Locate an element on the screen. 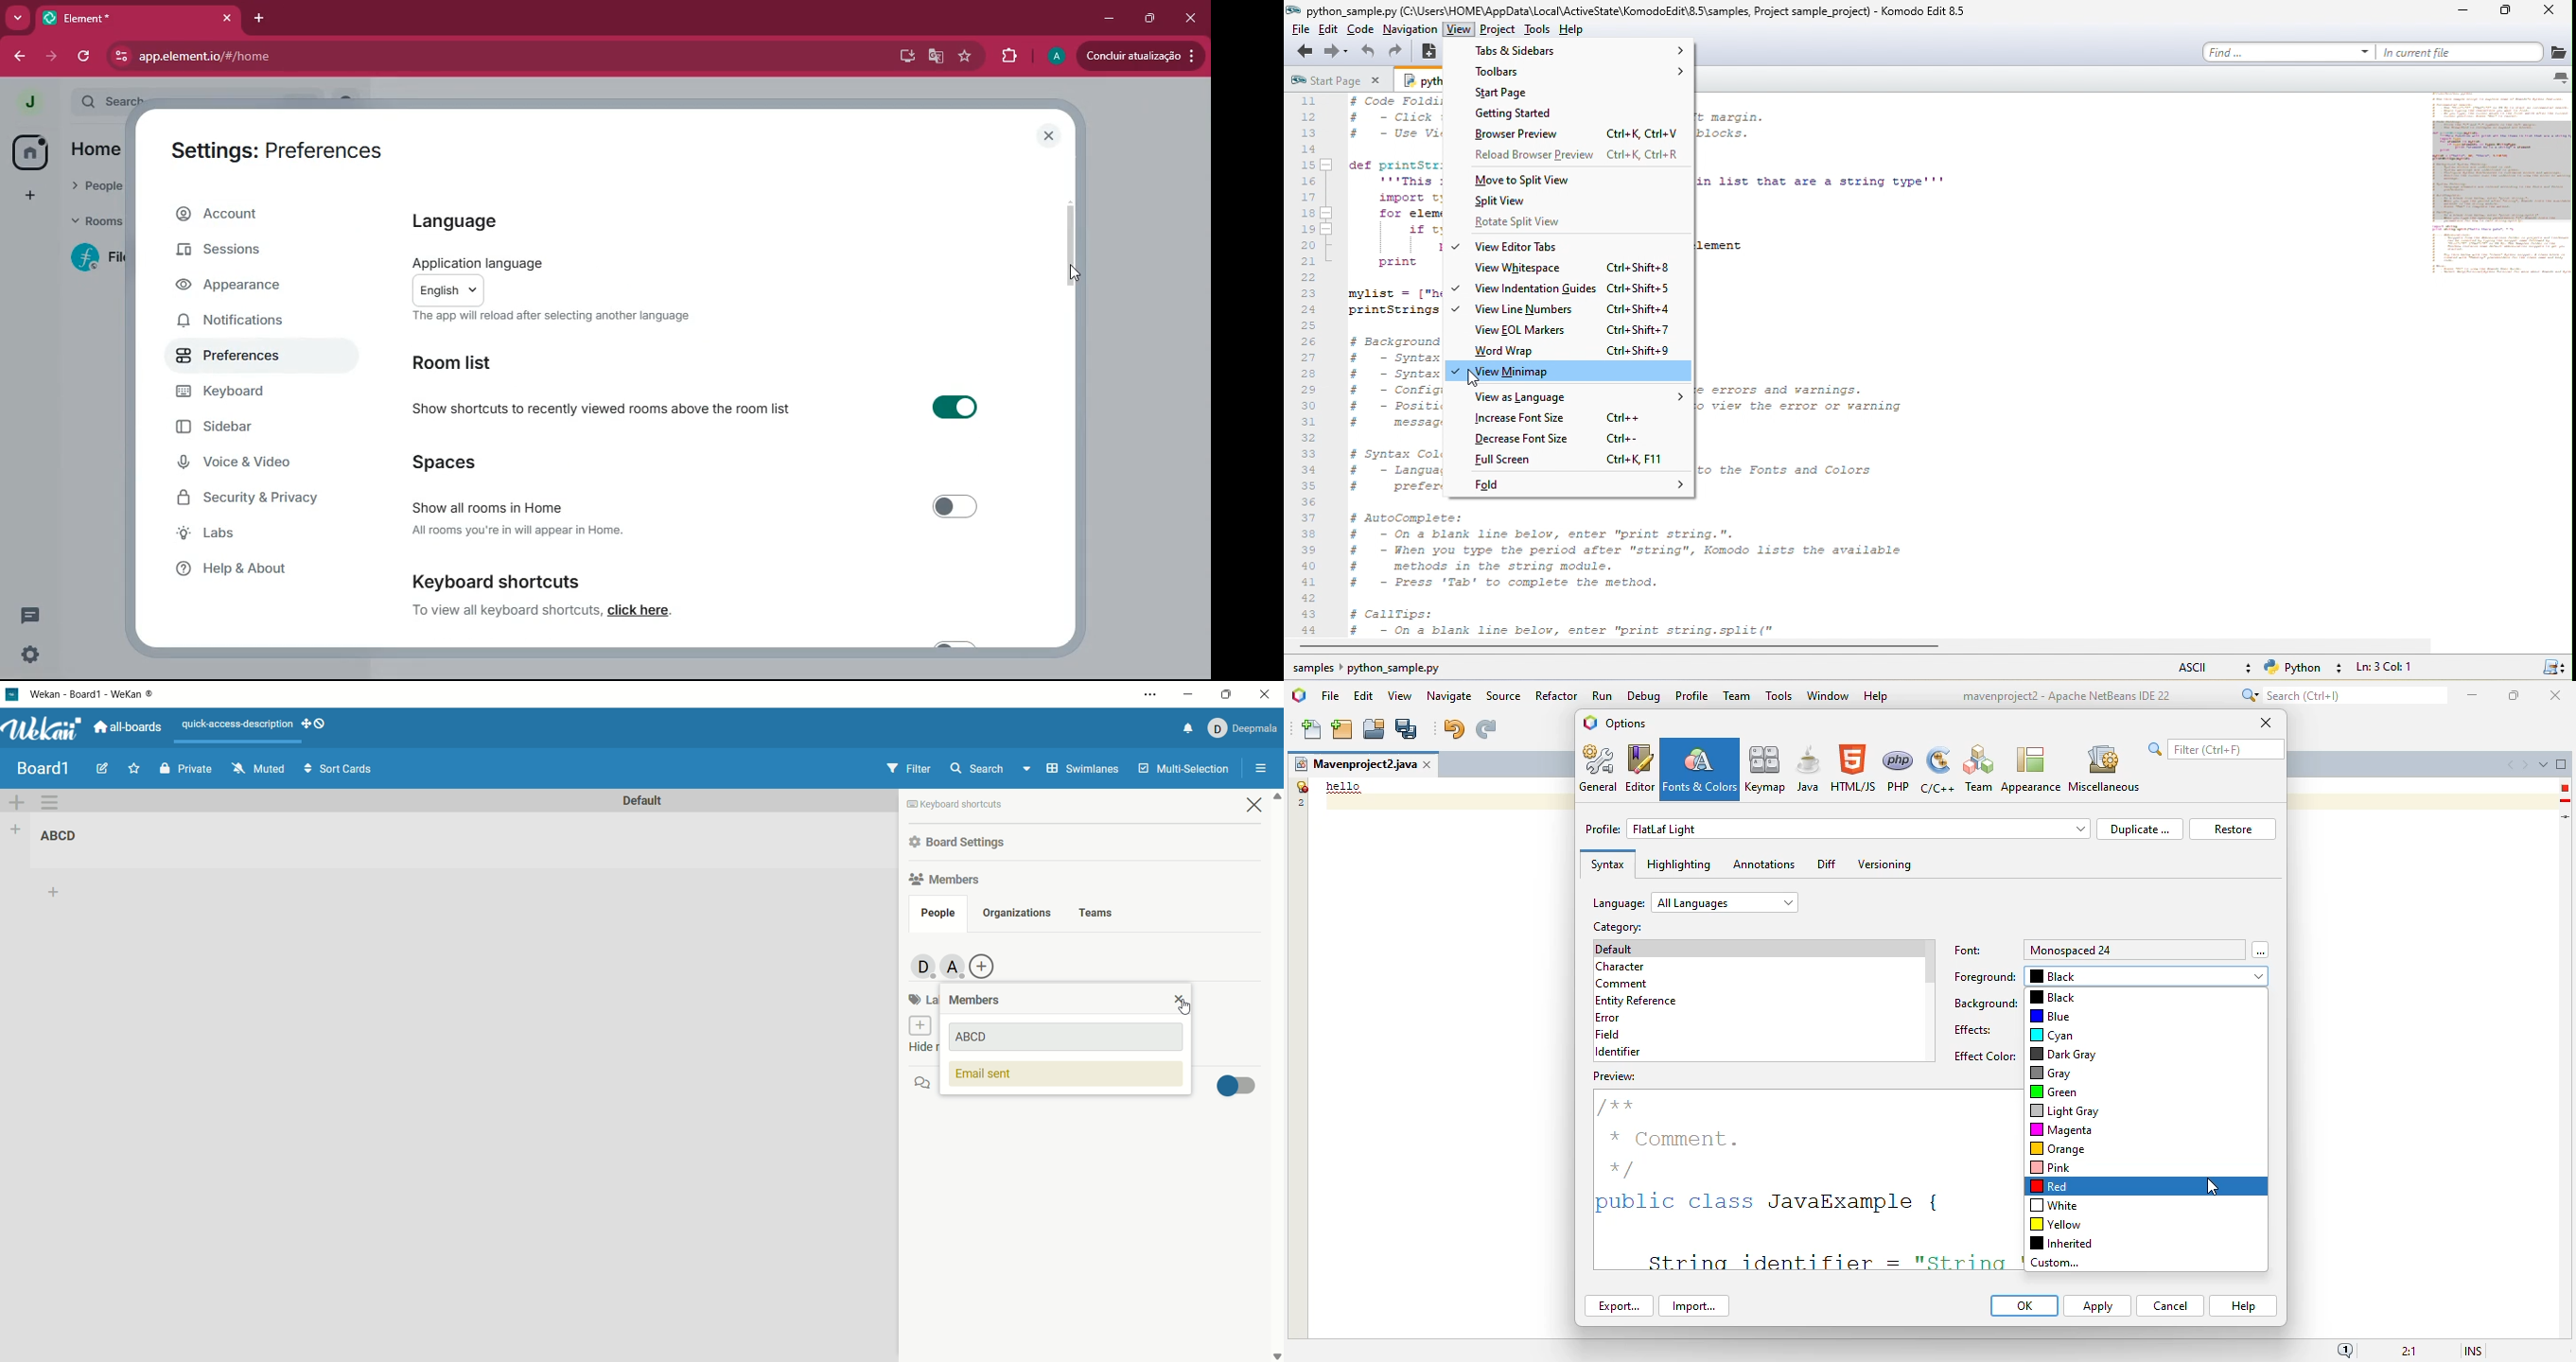 The width and height of the screenshot is (2576, 1372). multi-function is located at coordinates (1182, 772).